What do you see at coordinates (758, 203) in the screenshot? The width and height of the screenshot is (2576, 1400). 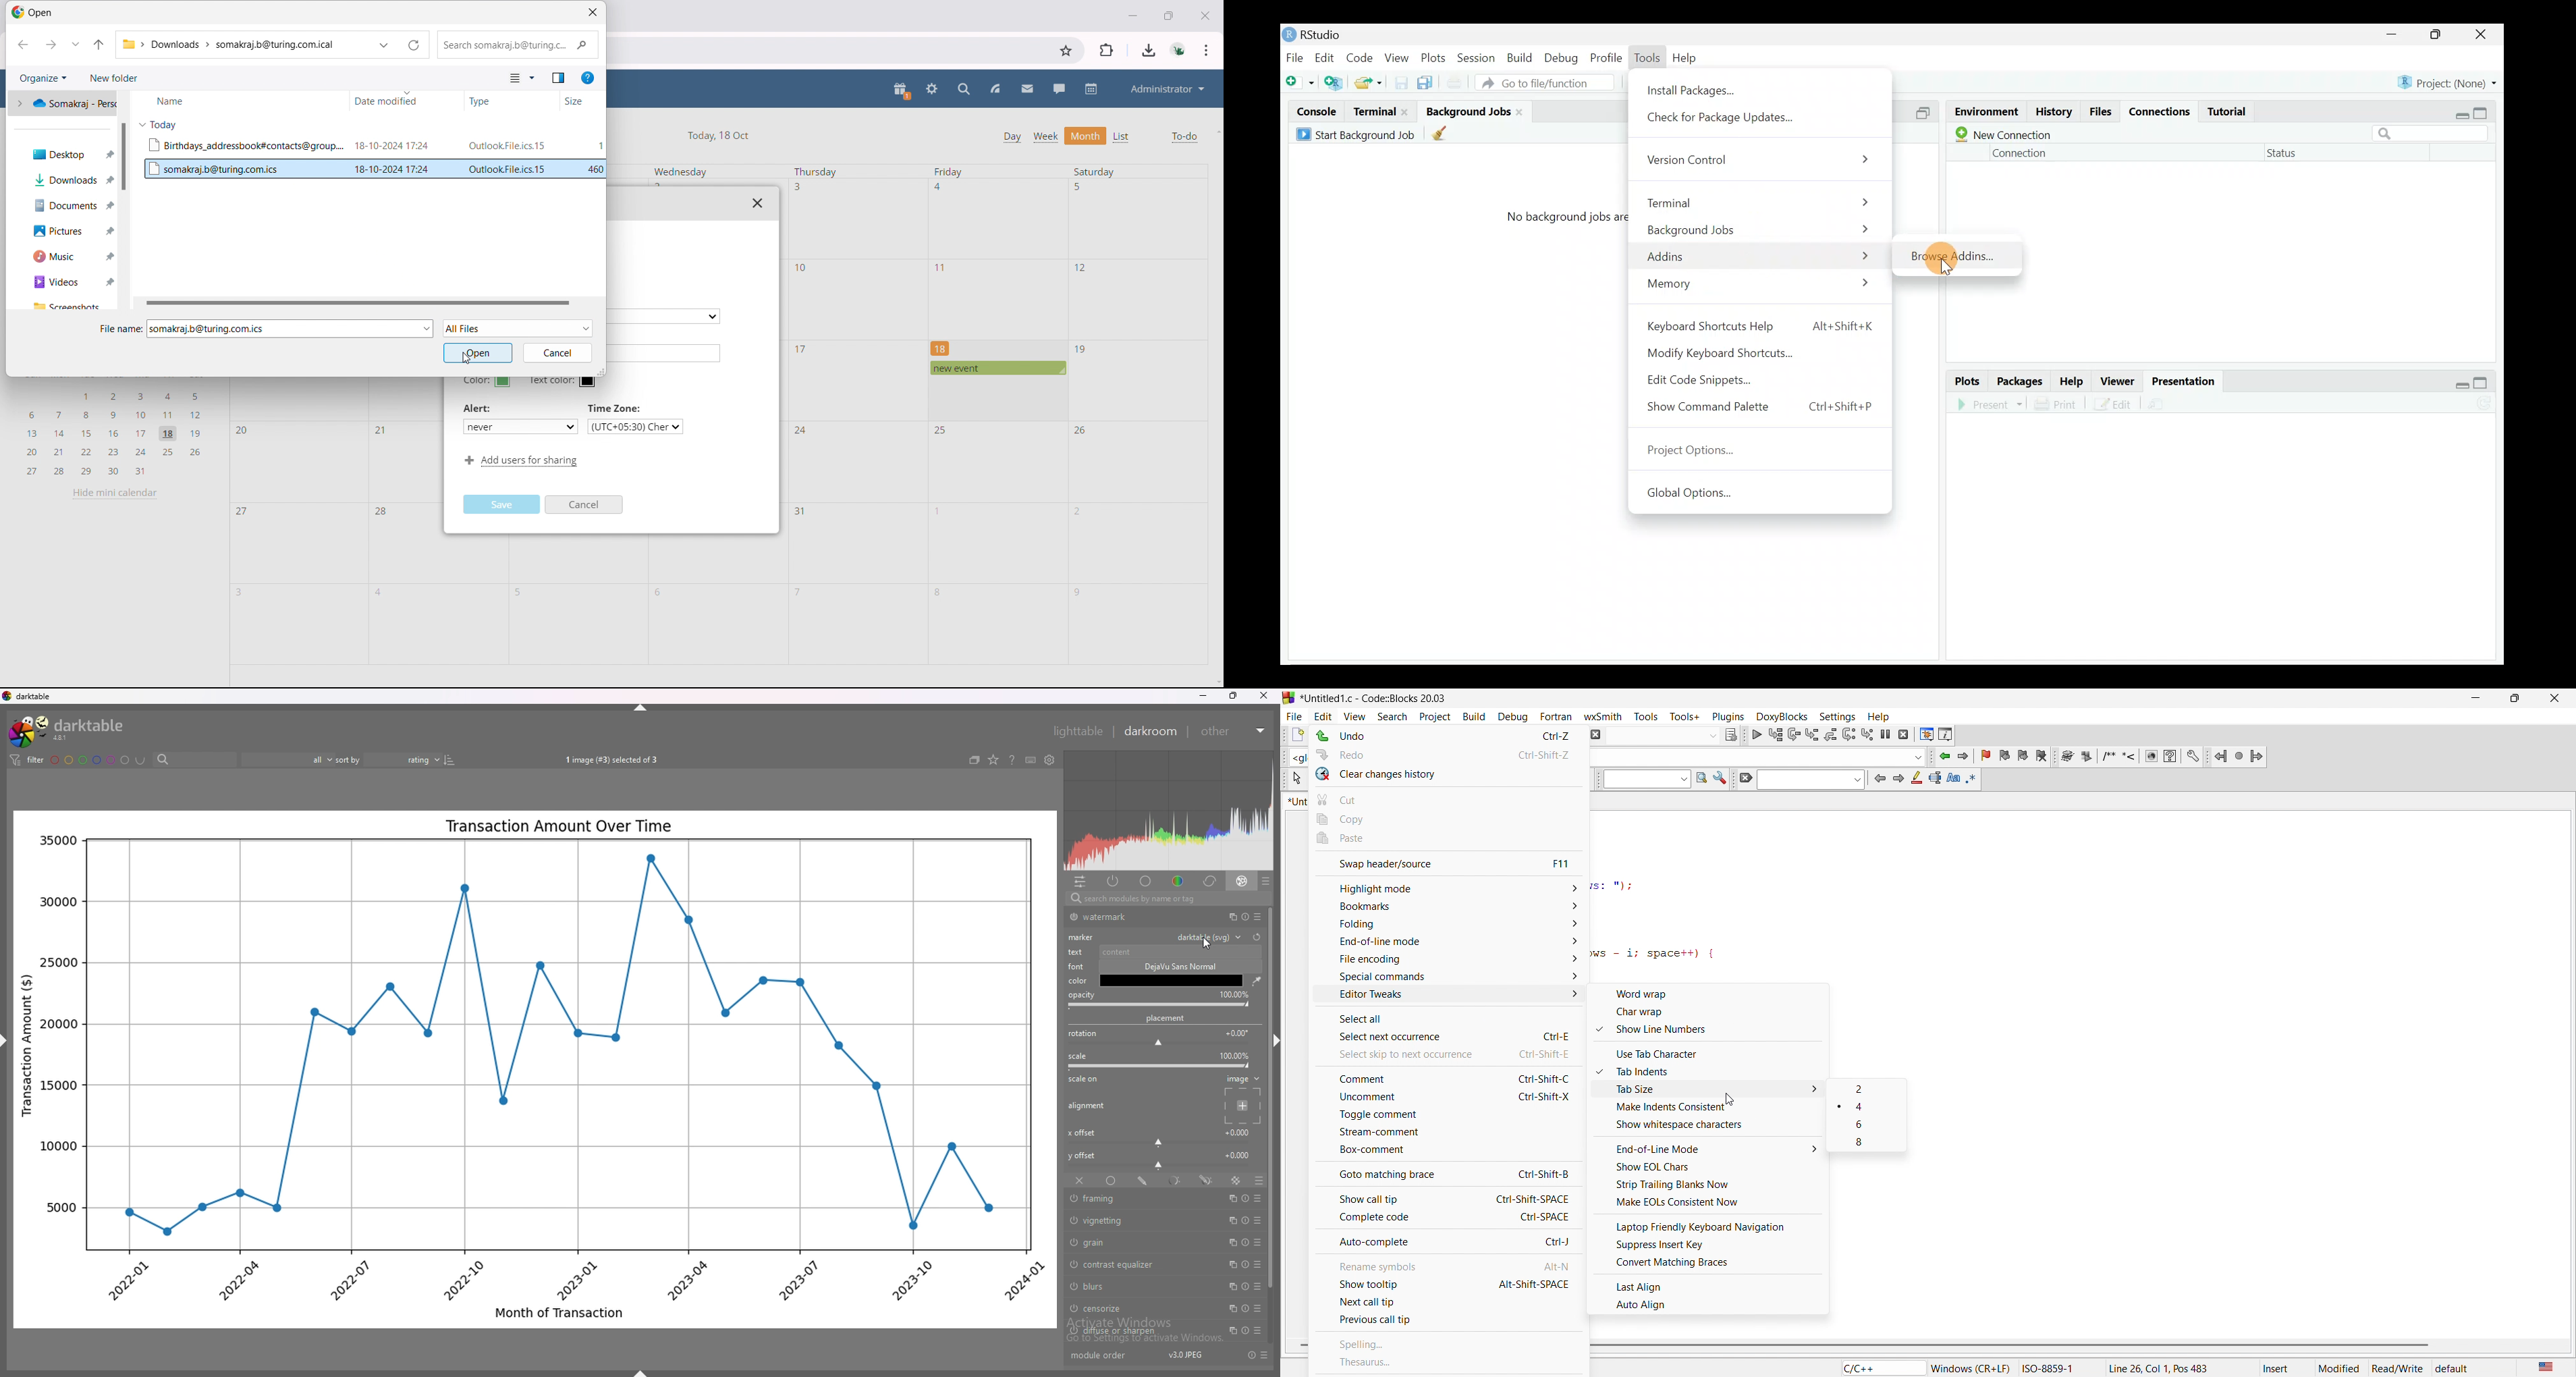 I see `close` at bounding box center [758, 203].